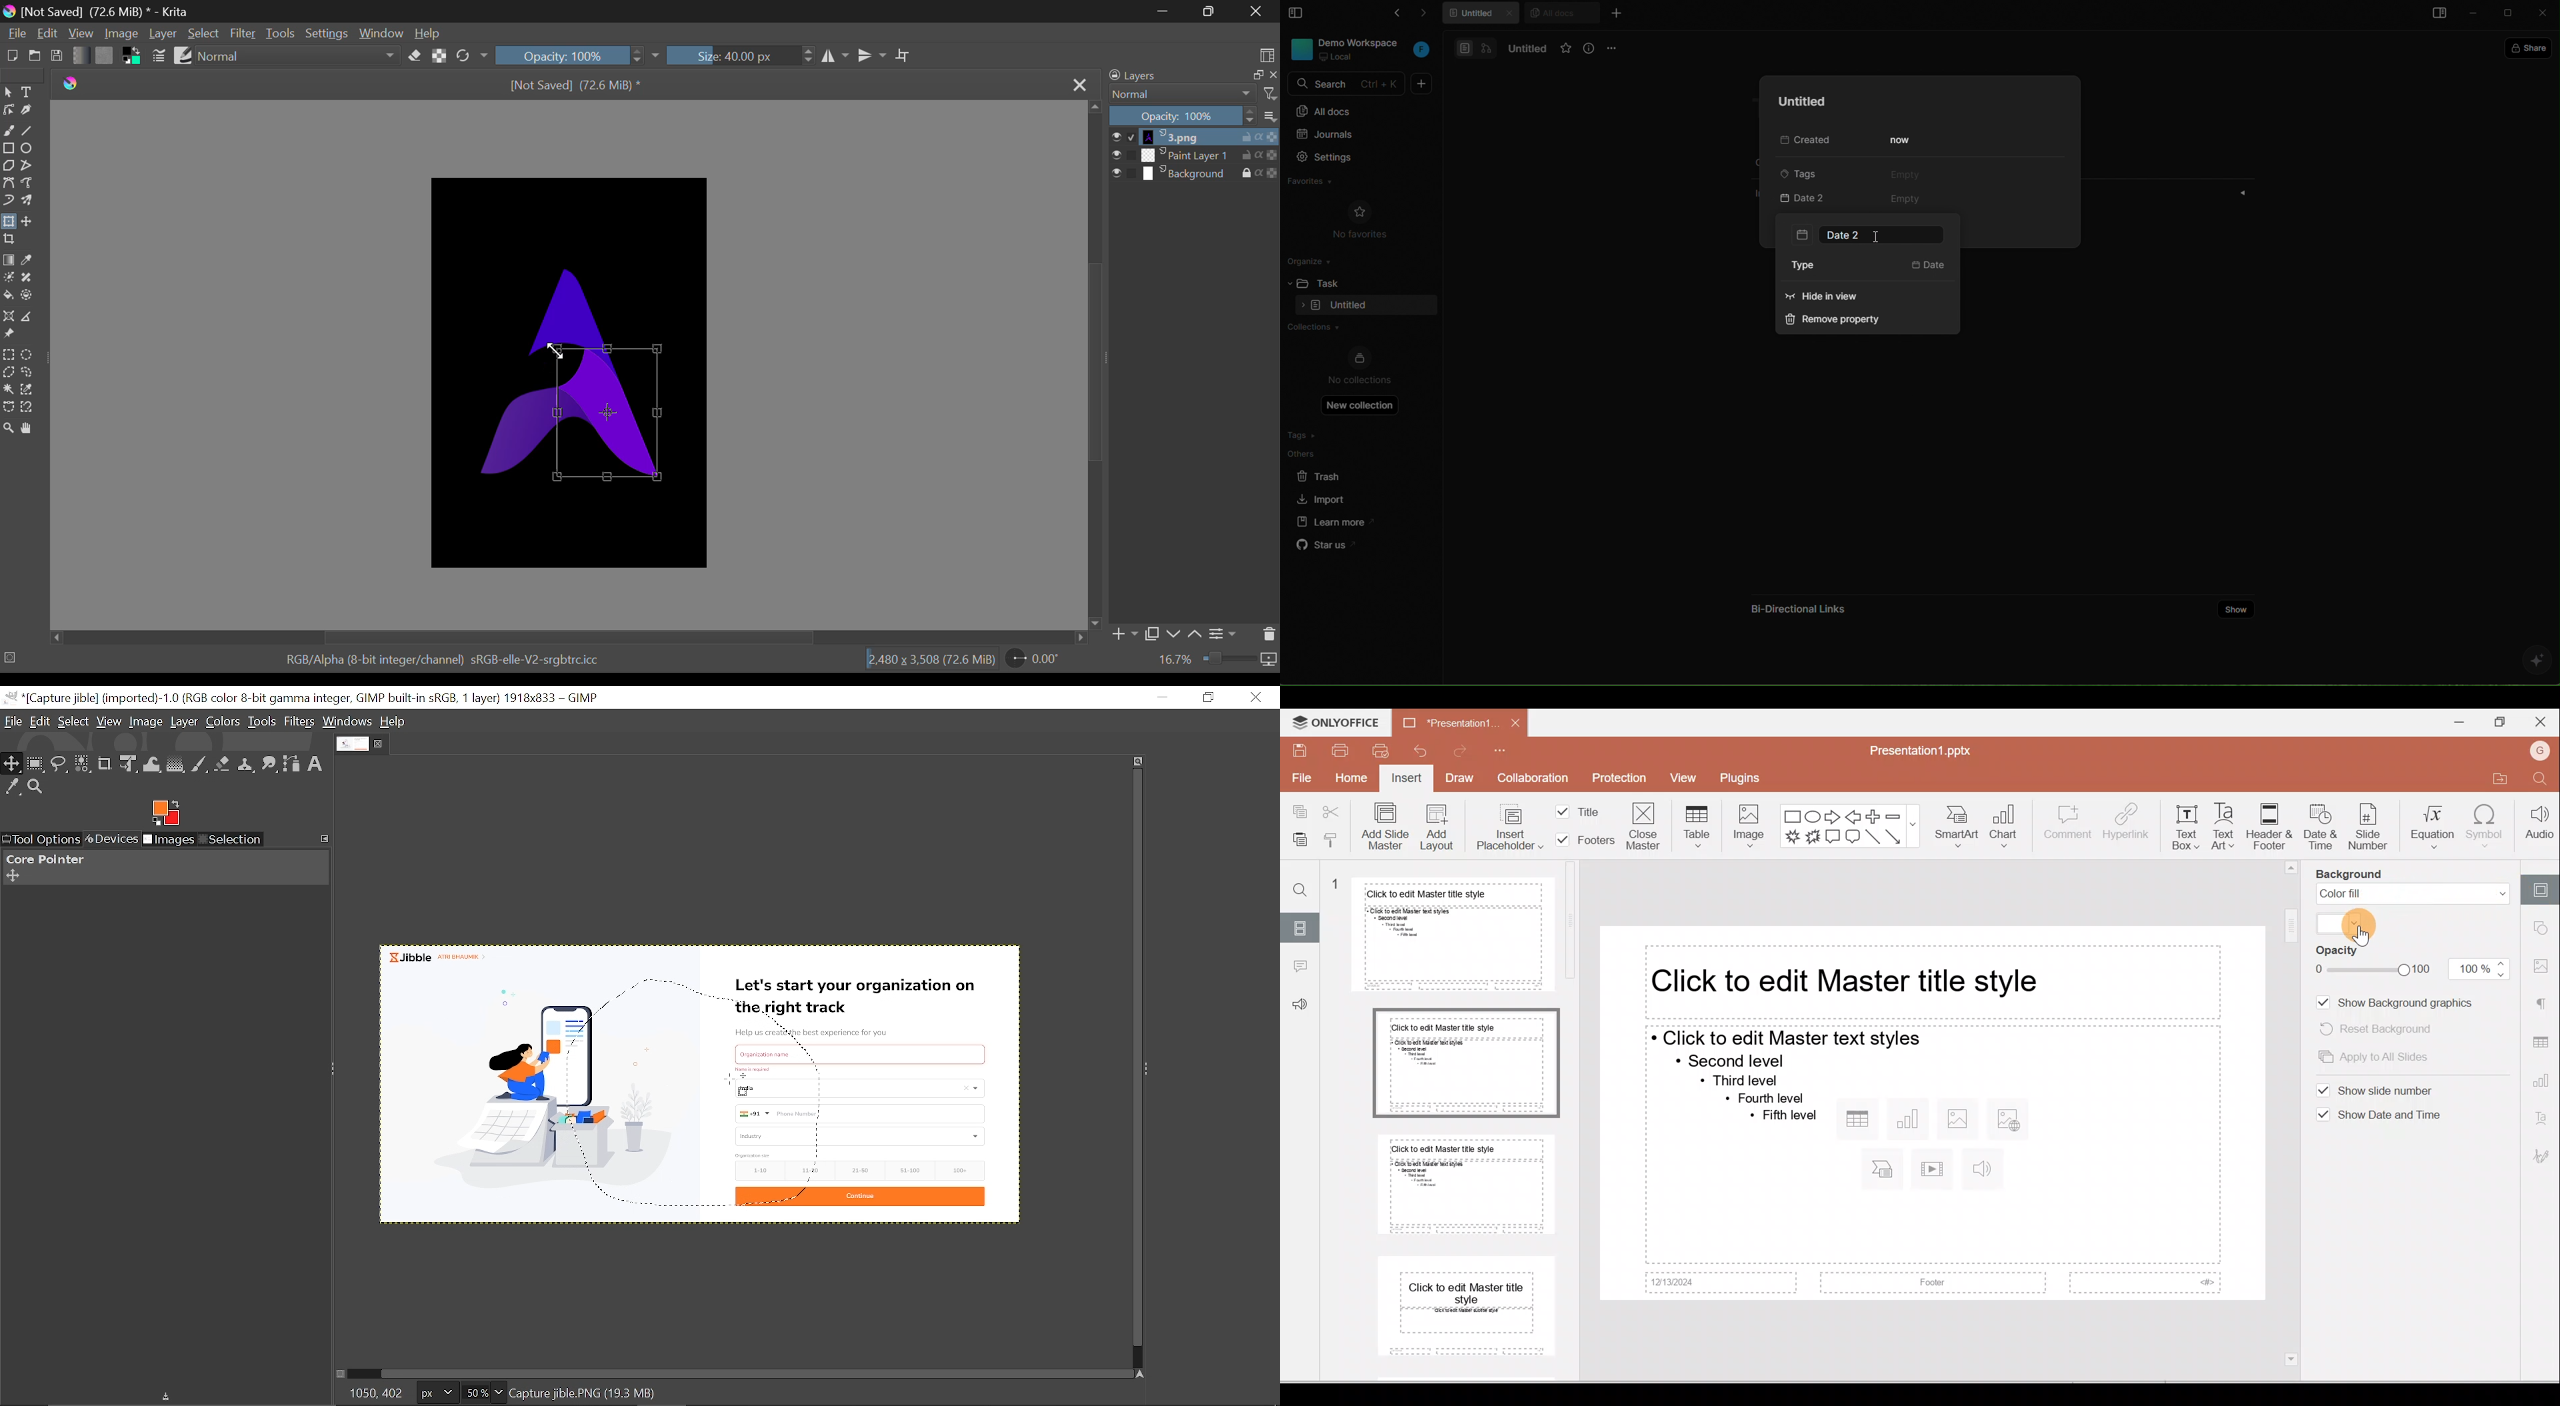  Describe the element at coordinates (29, 223) in the screenshot. I see `Move Layers` at that location.